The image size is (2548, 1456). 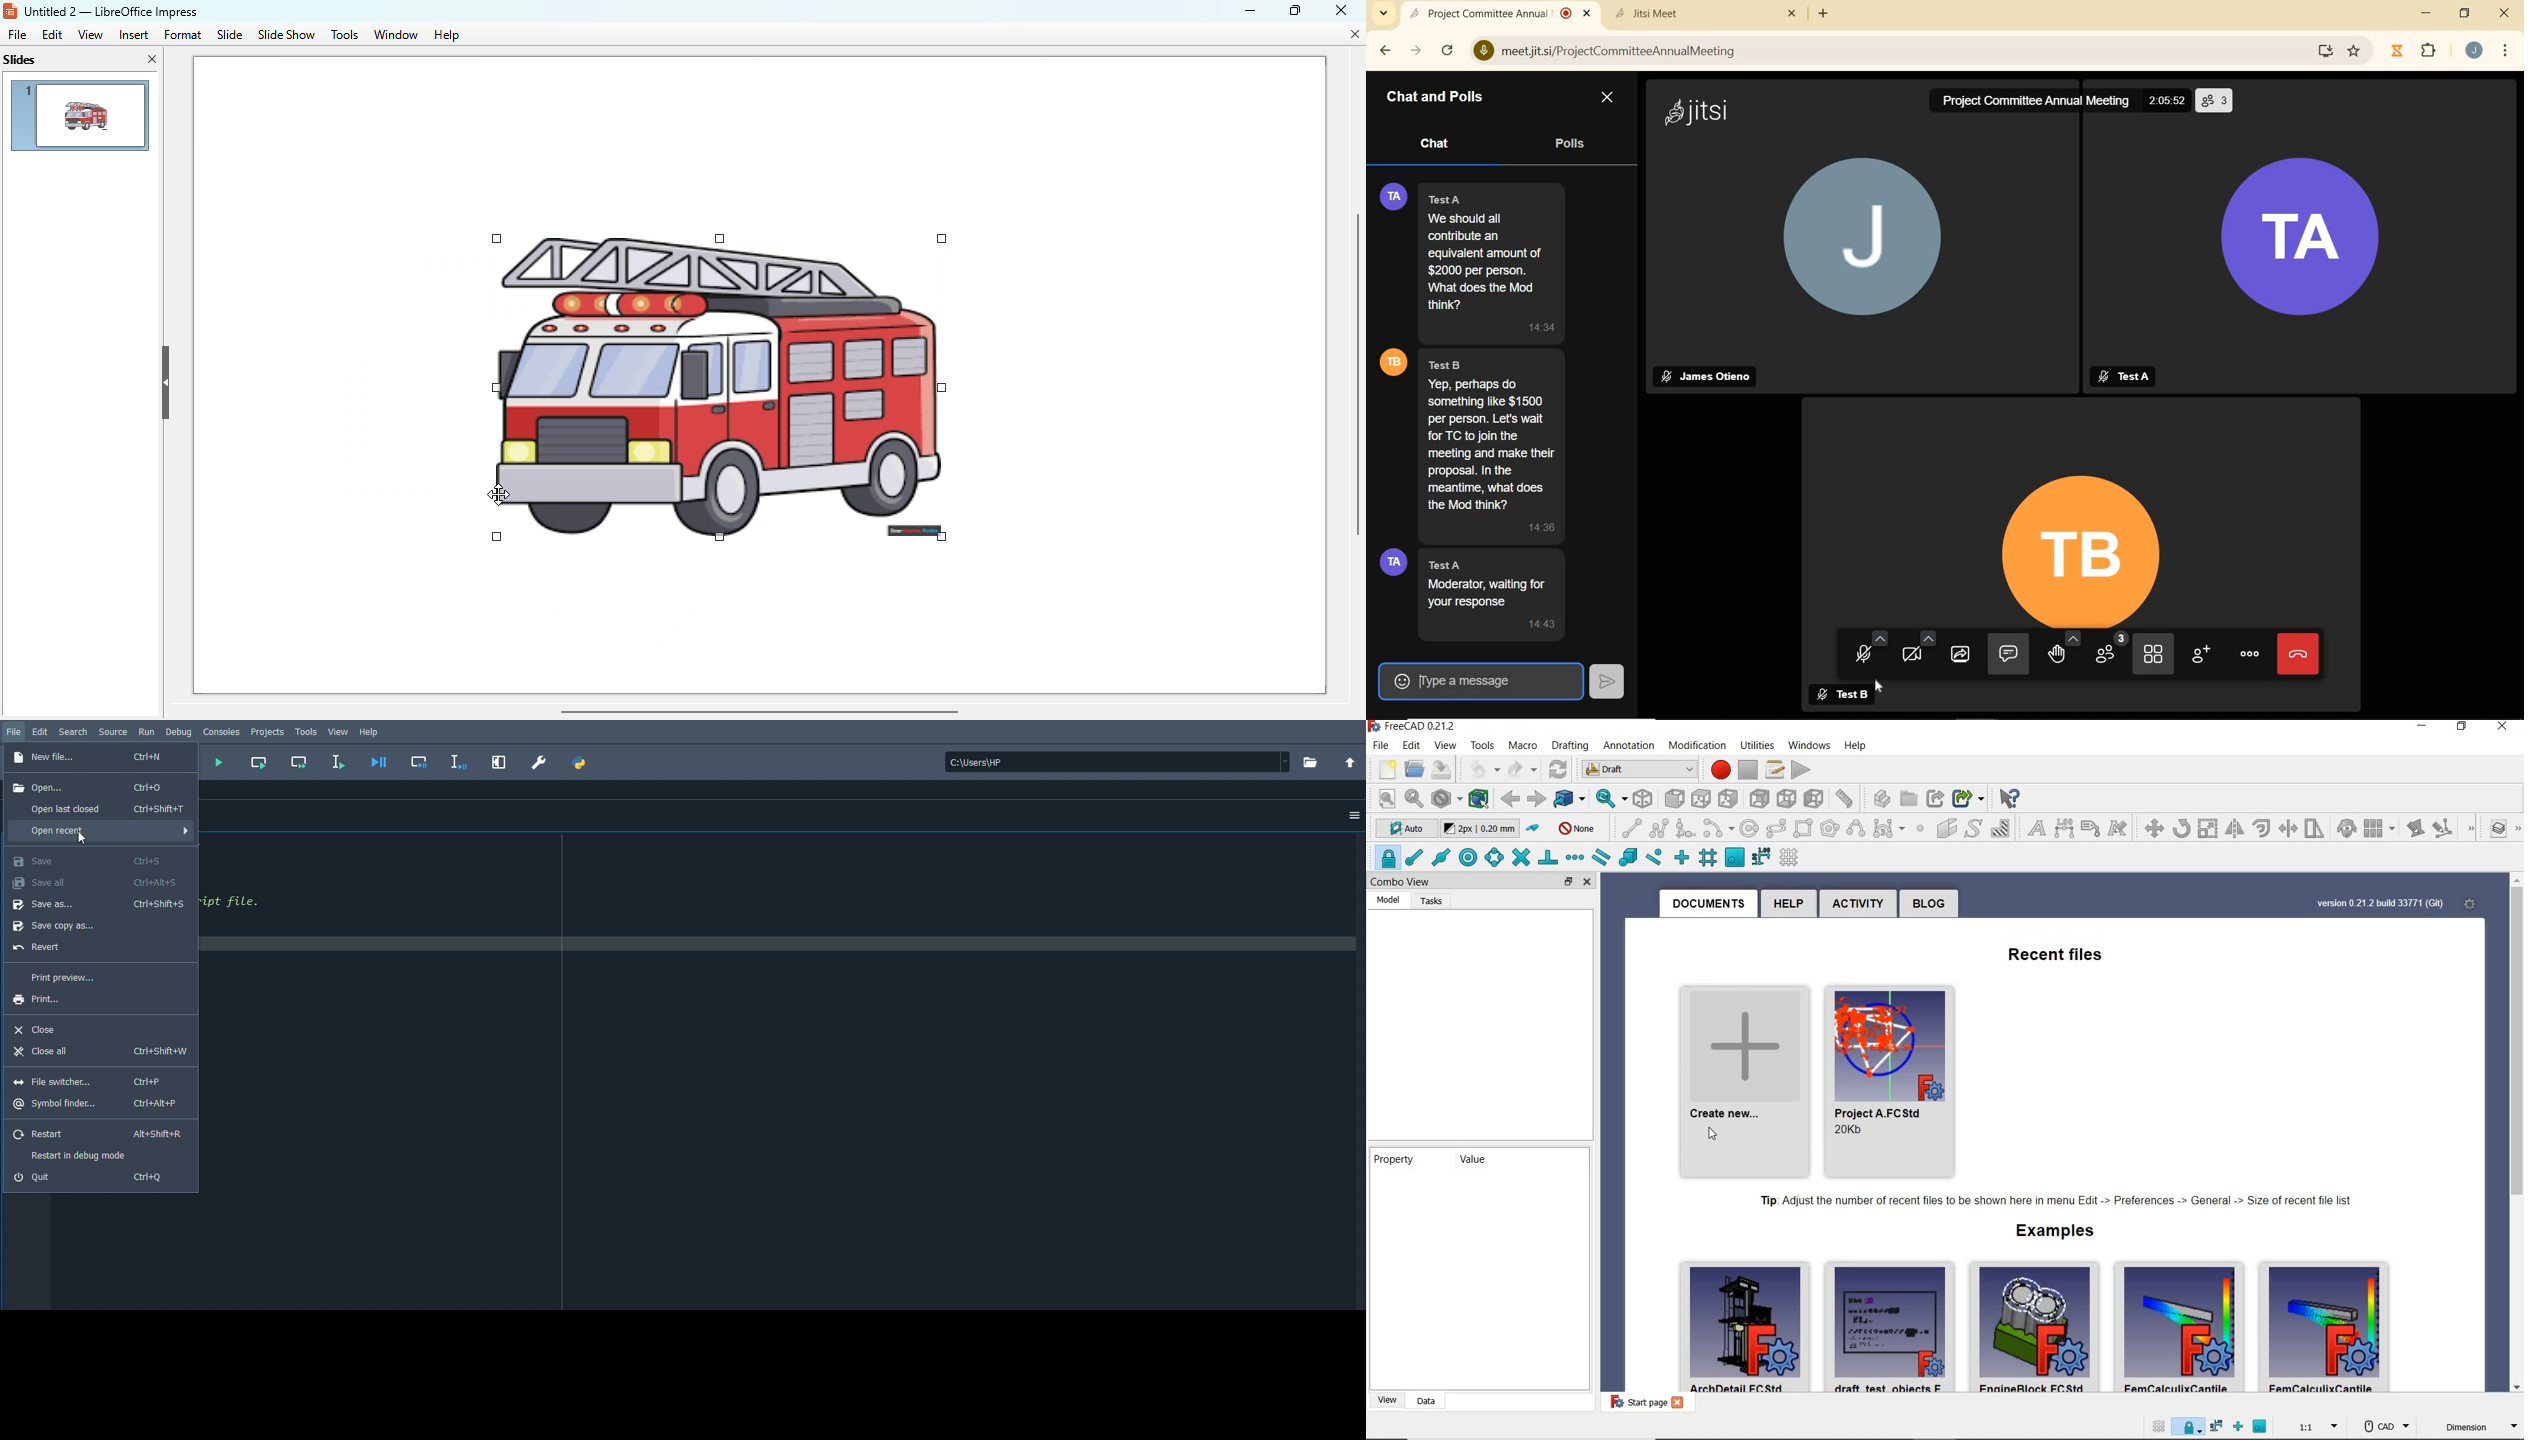 I want to click on snap midpoint, so click(x=1441, y=857).